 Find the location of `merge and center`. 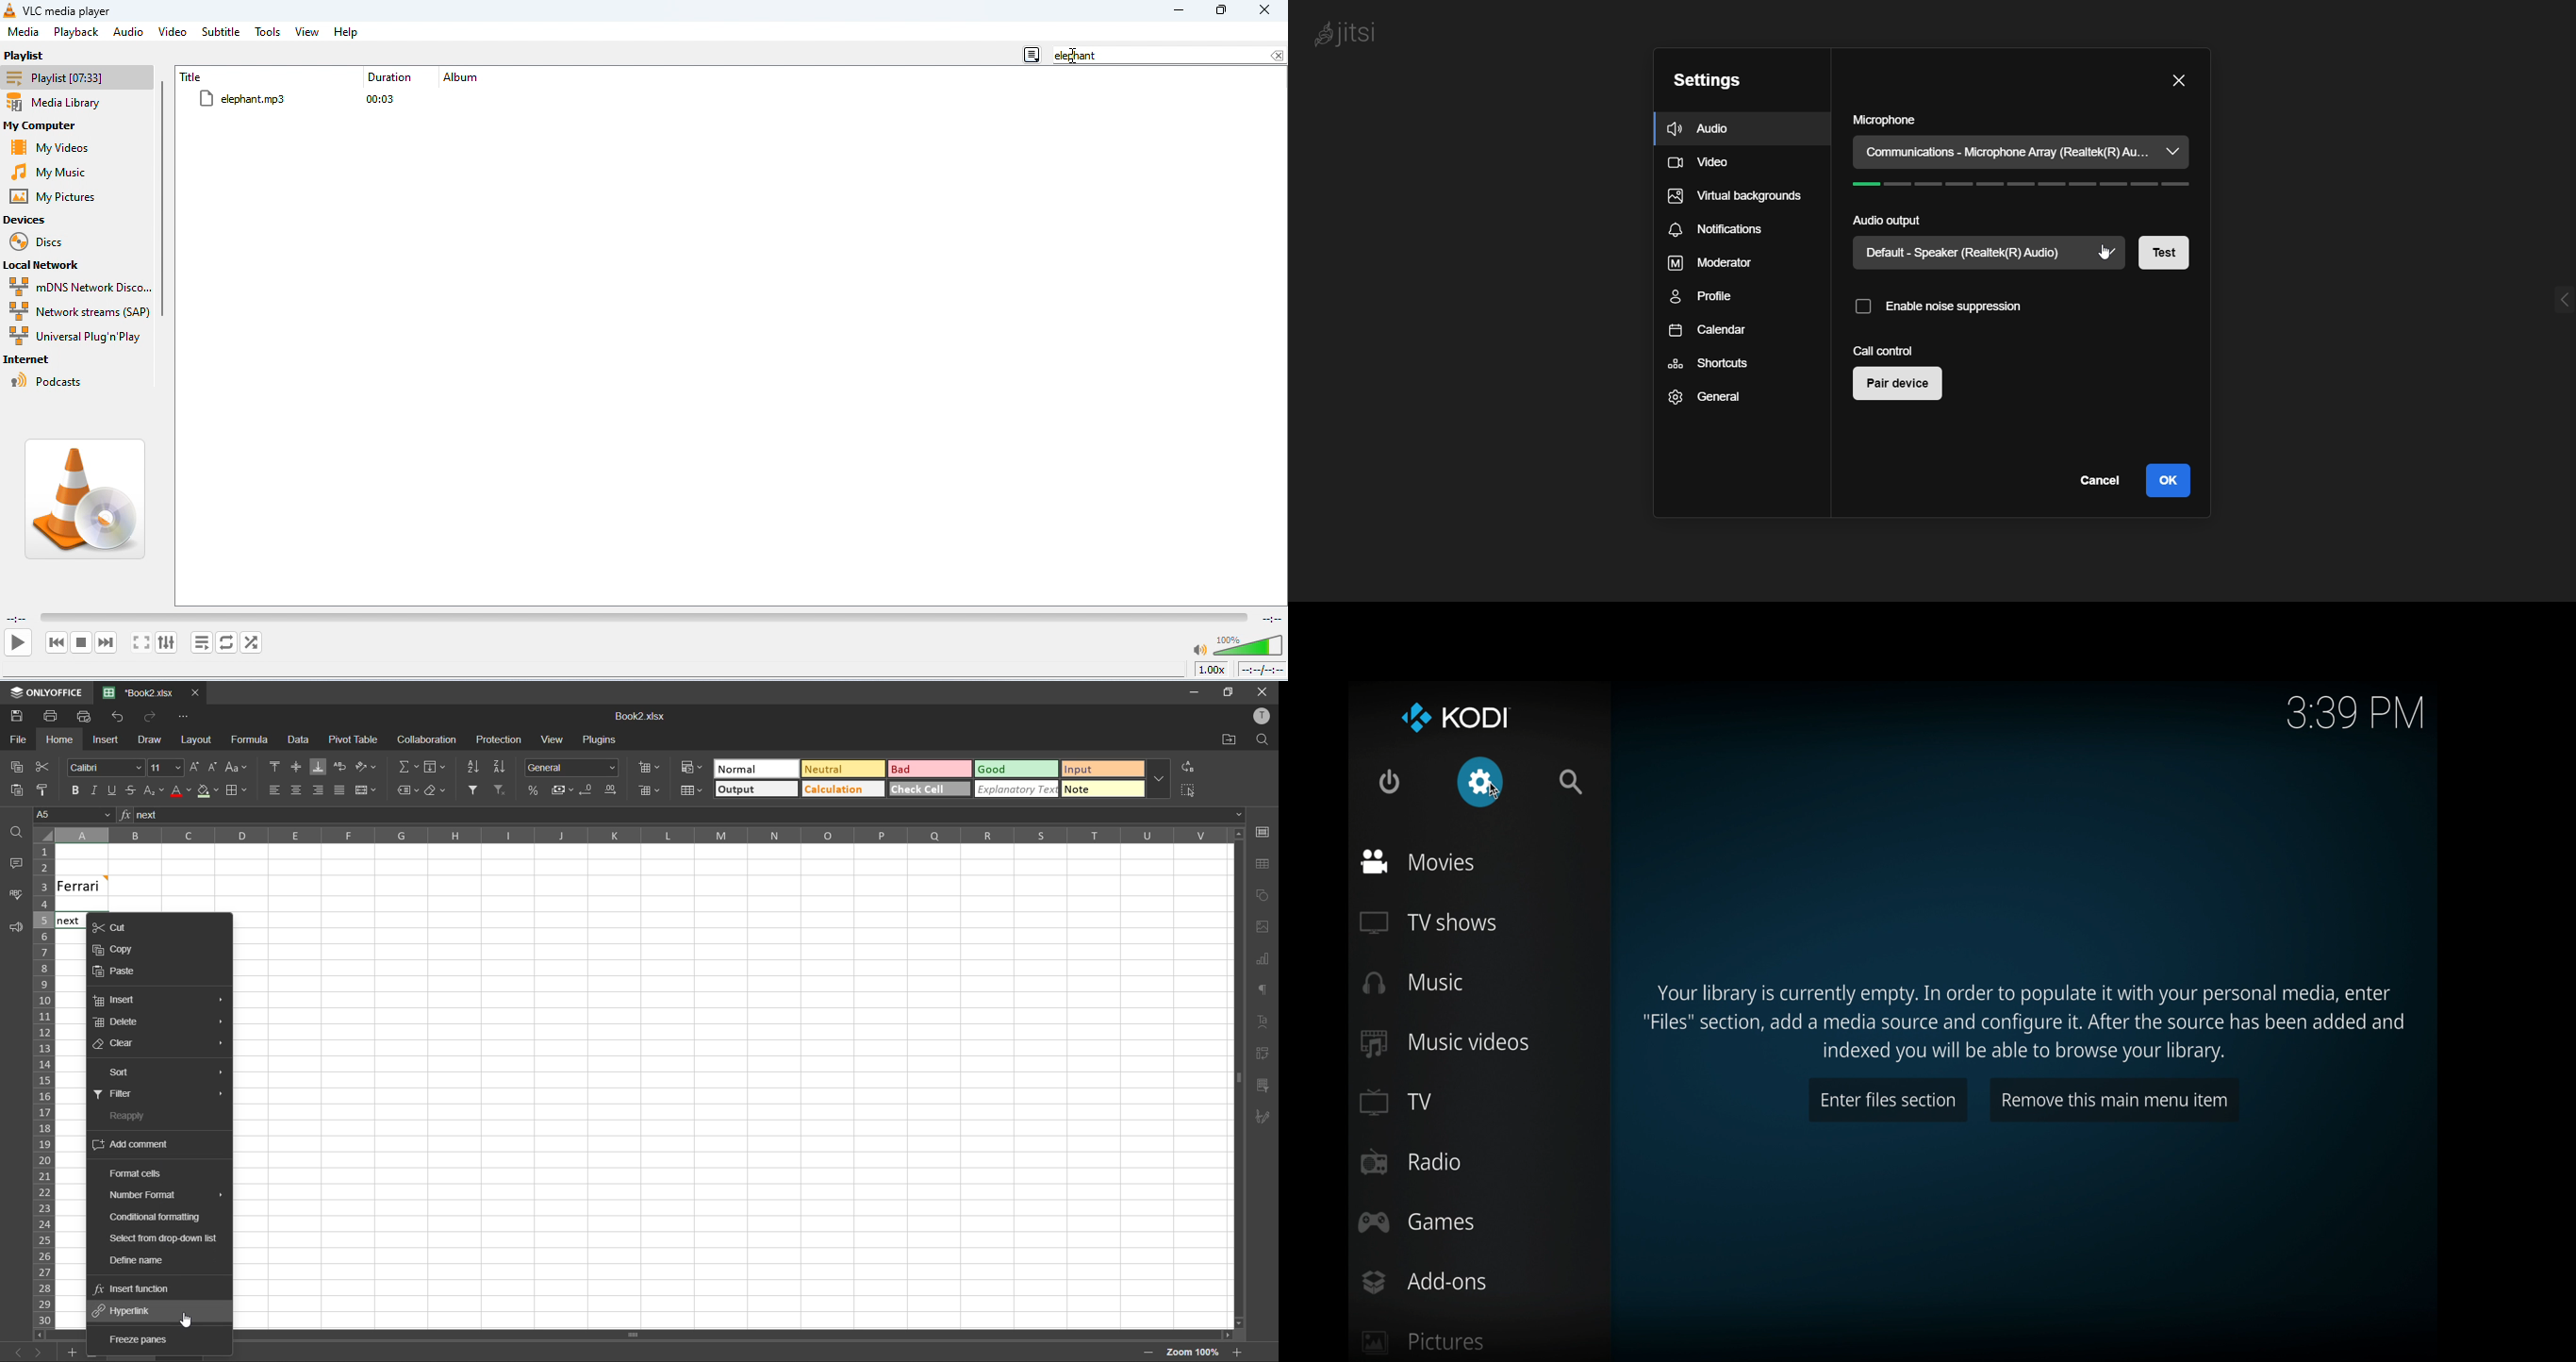

merge and center is located at coordinates (366, 790).